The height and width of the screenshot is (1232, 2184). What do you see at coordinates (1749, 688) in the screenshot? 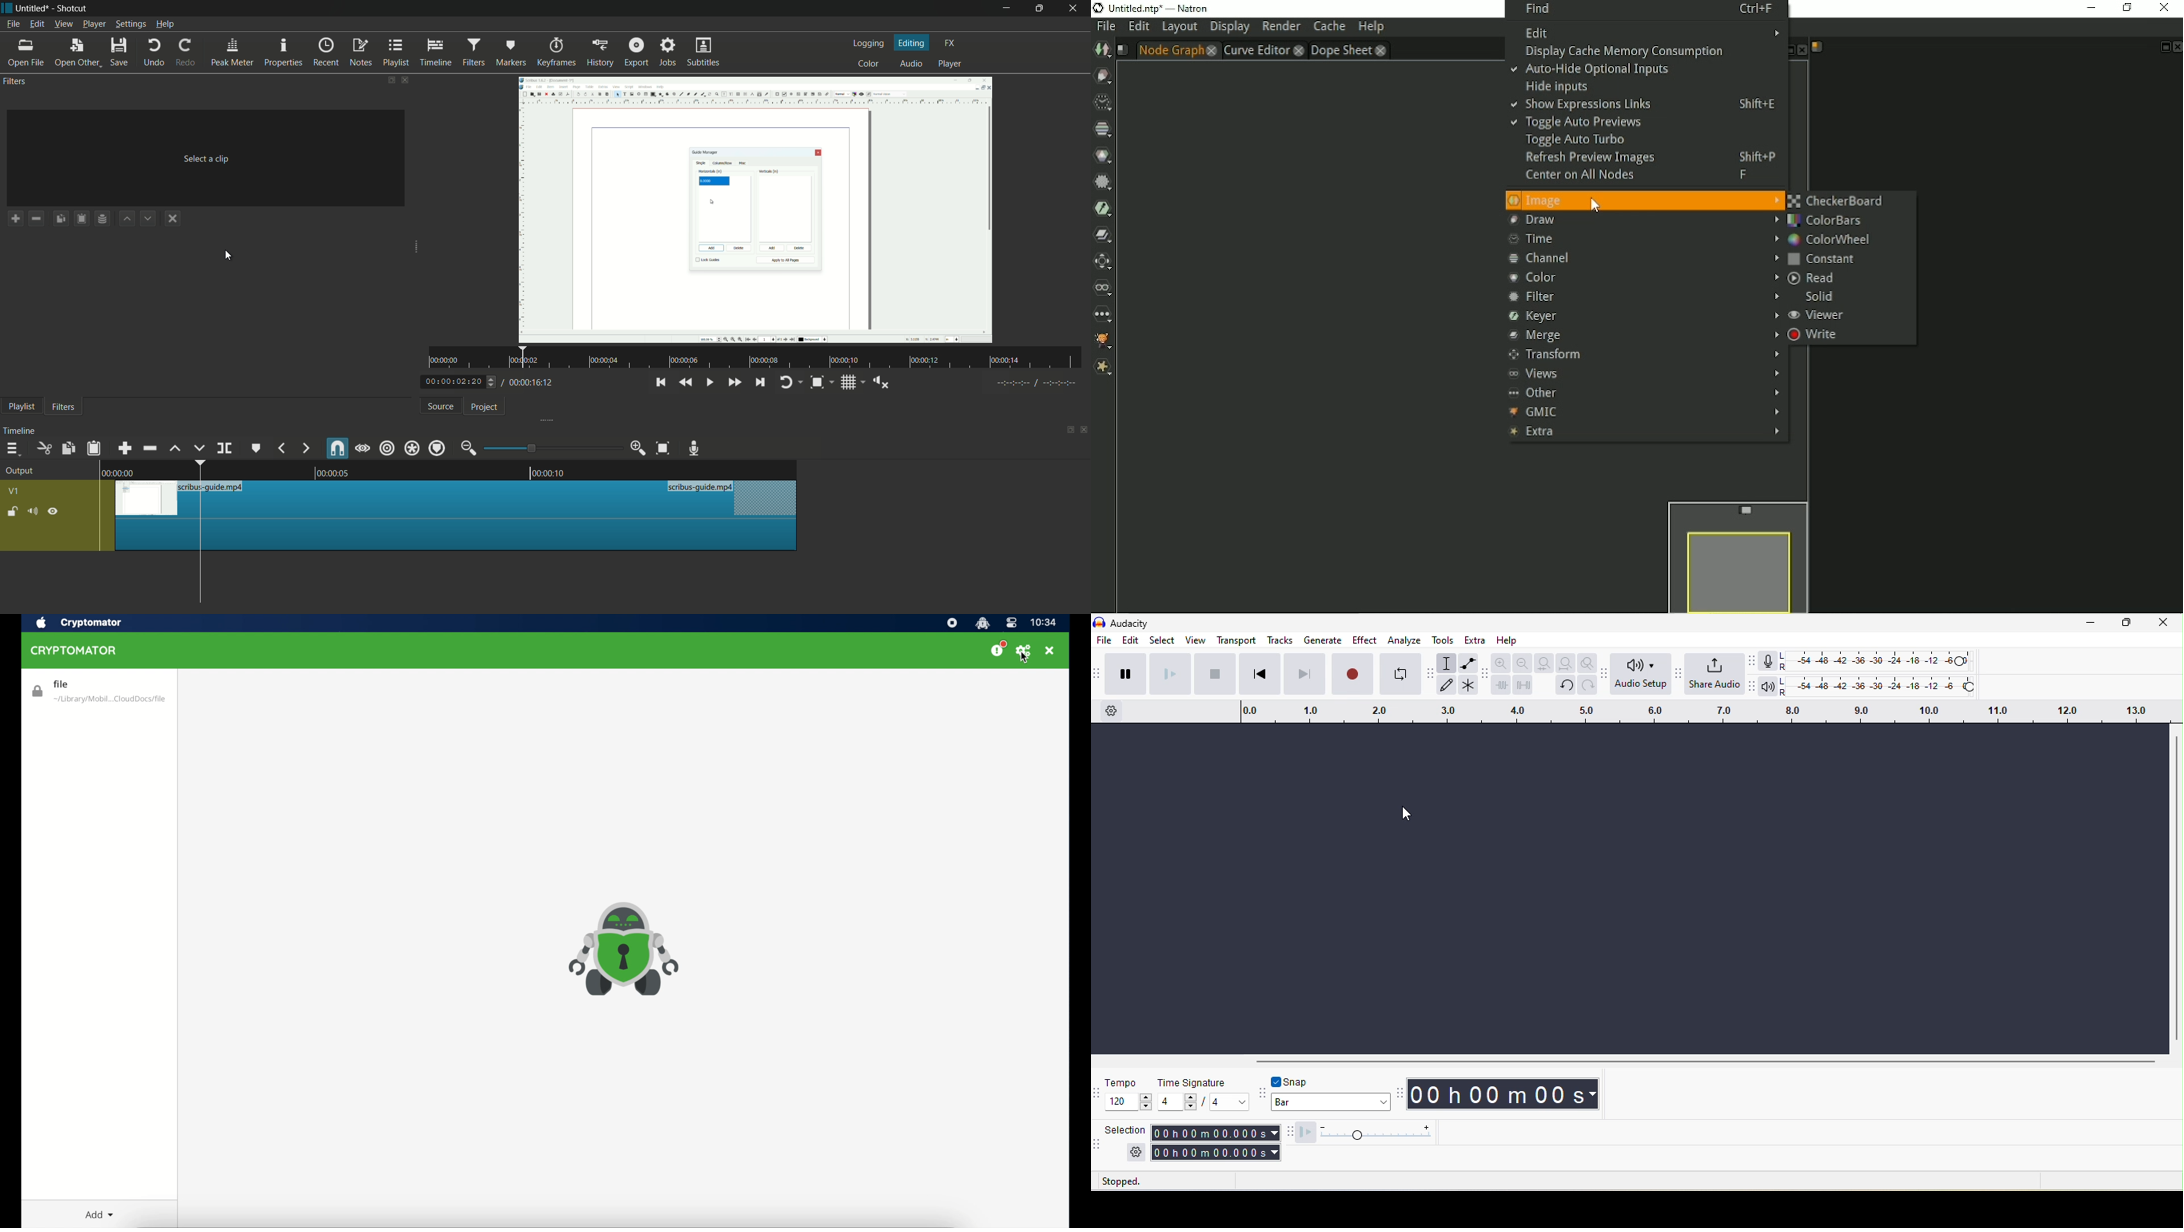
I see `audacity playback meter toolbar` at bounding box center [1749, 688].